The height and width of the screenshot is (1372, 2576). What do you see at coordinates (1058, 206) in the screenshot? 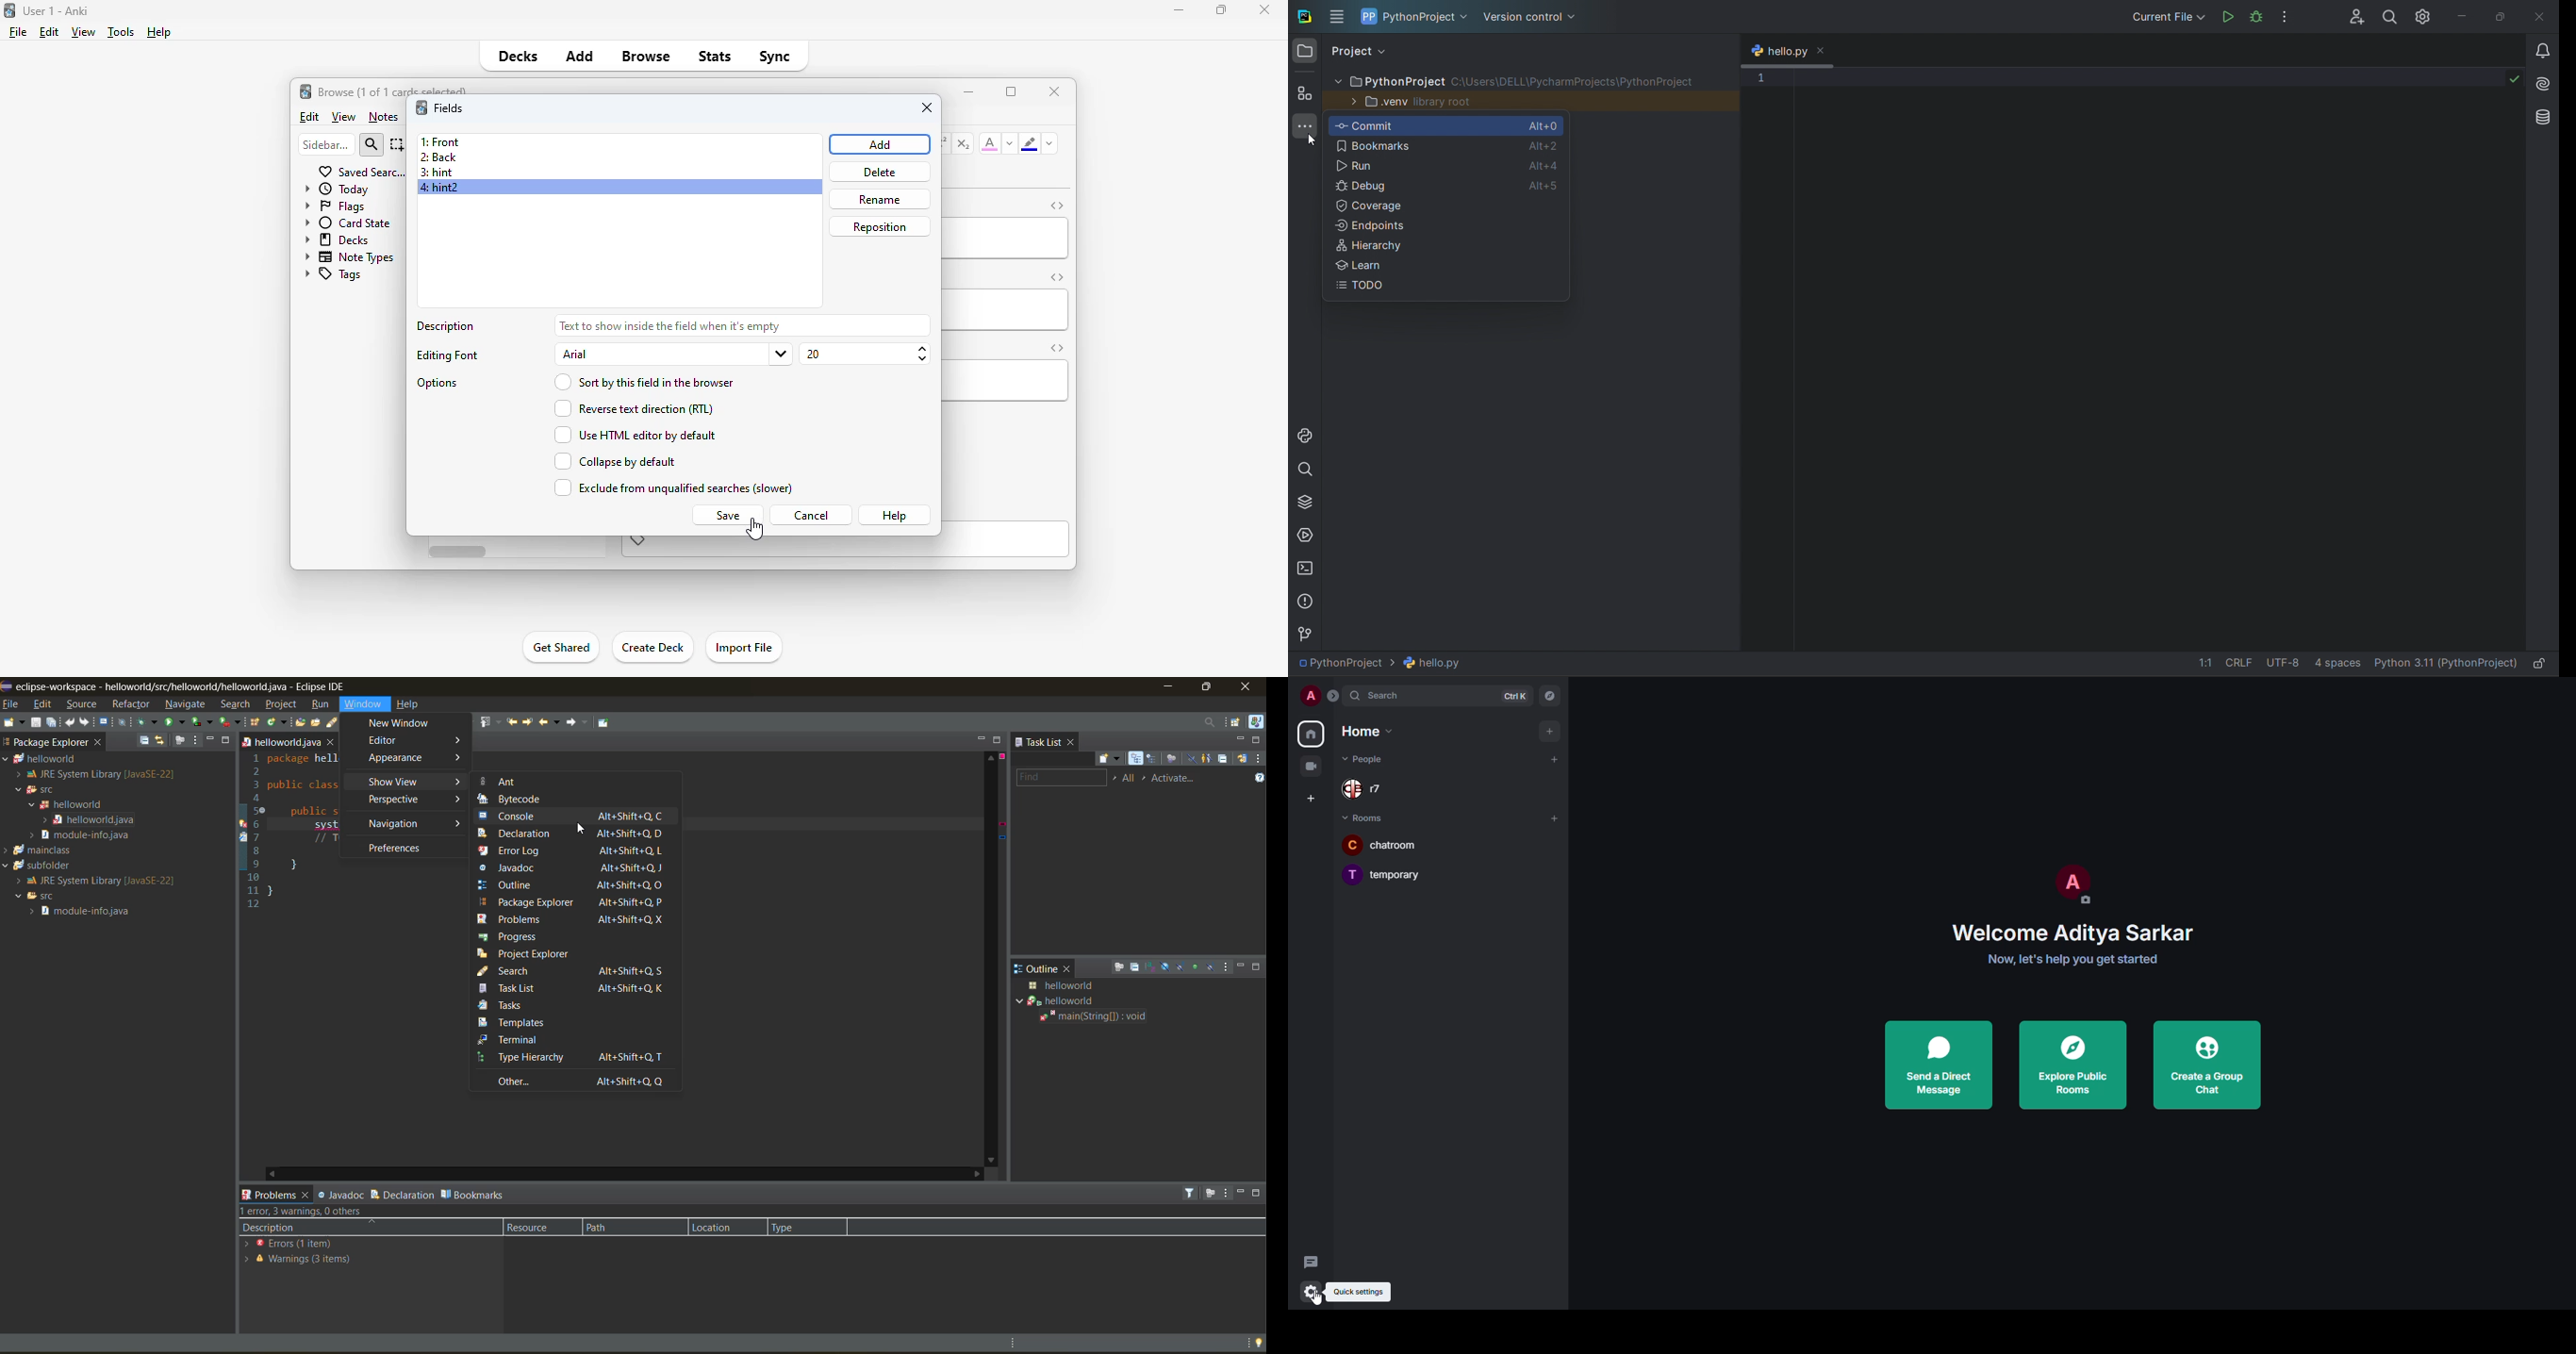
I see `toggle HTML editor` at bounding box center [1058, 206].